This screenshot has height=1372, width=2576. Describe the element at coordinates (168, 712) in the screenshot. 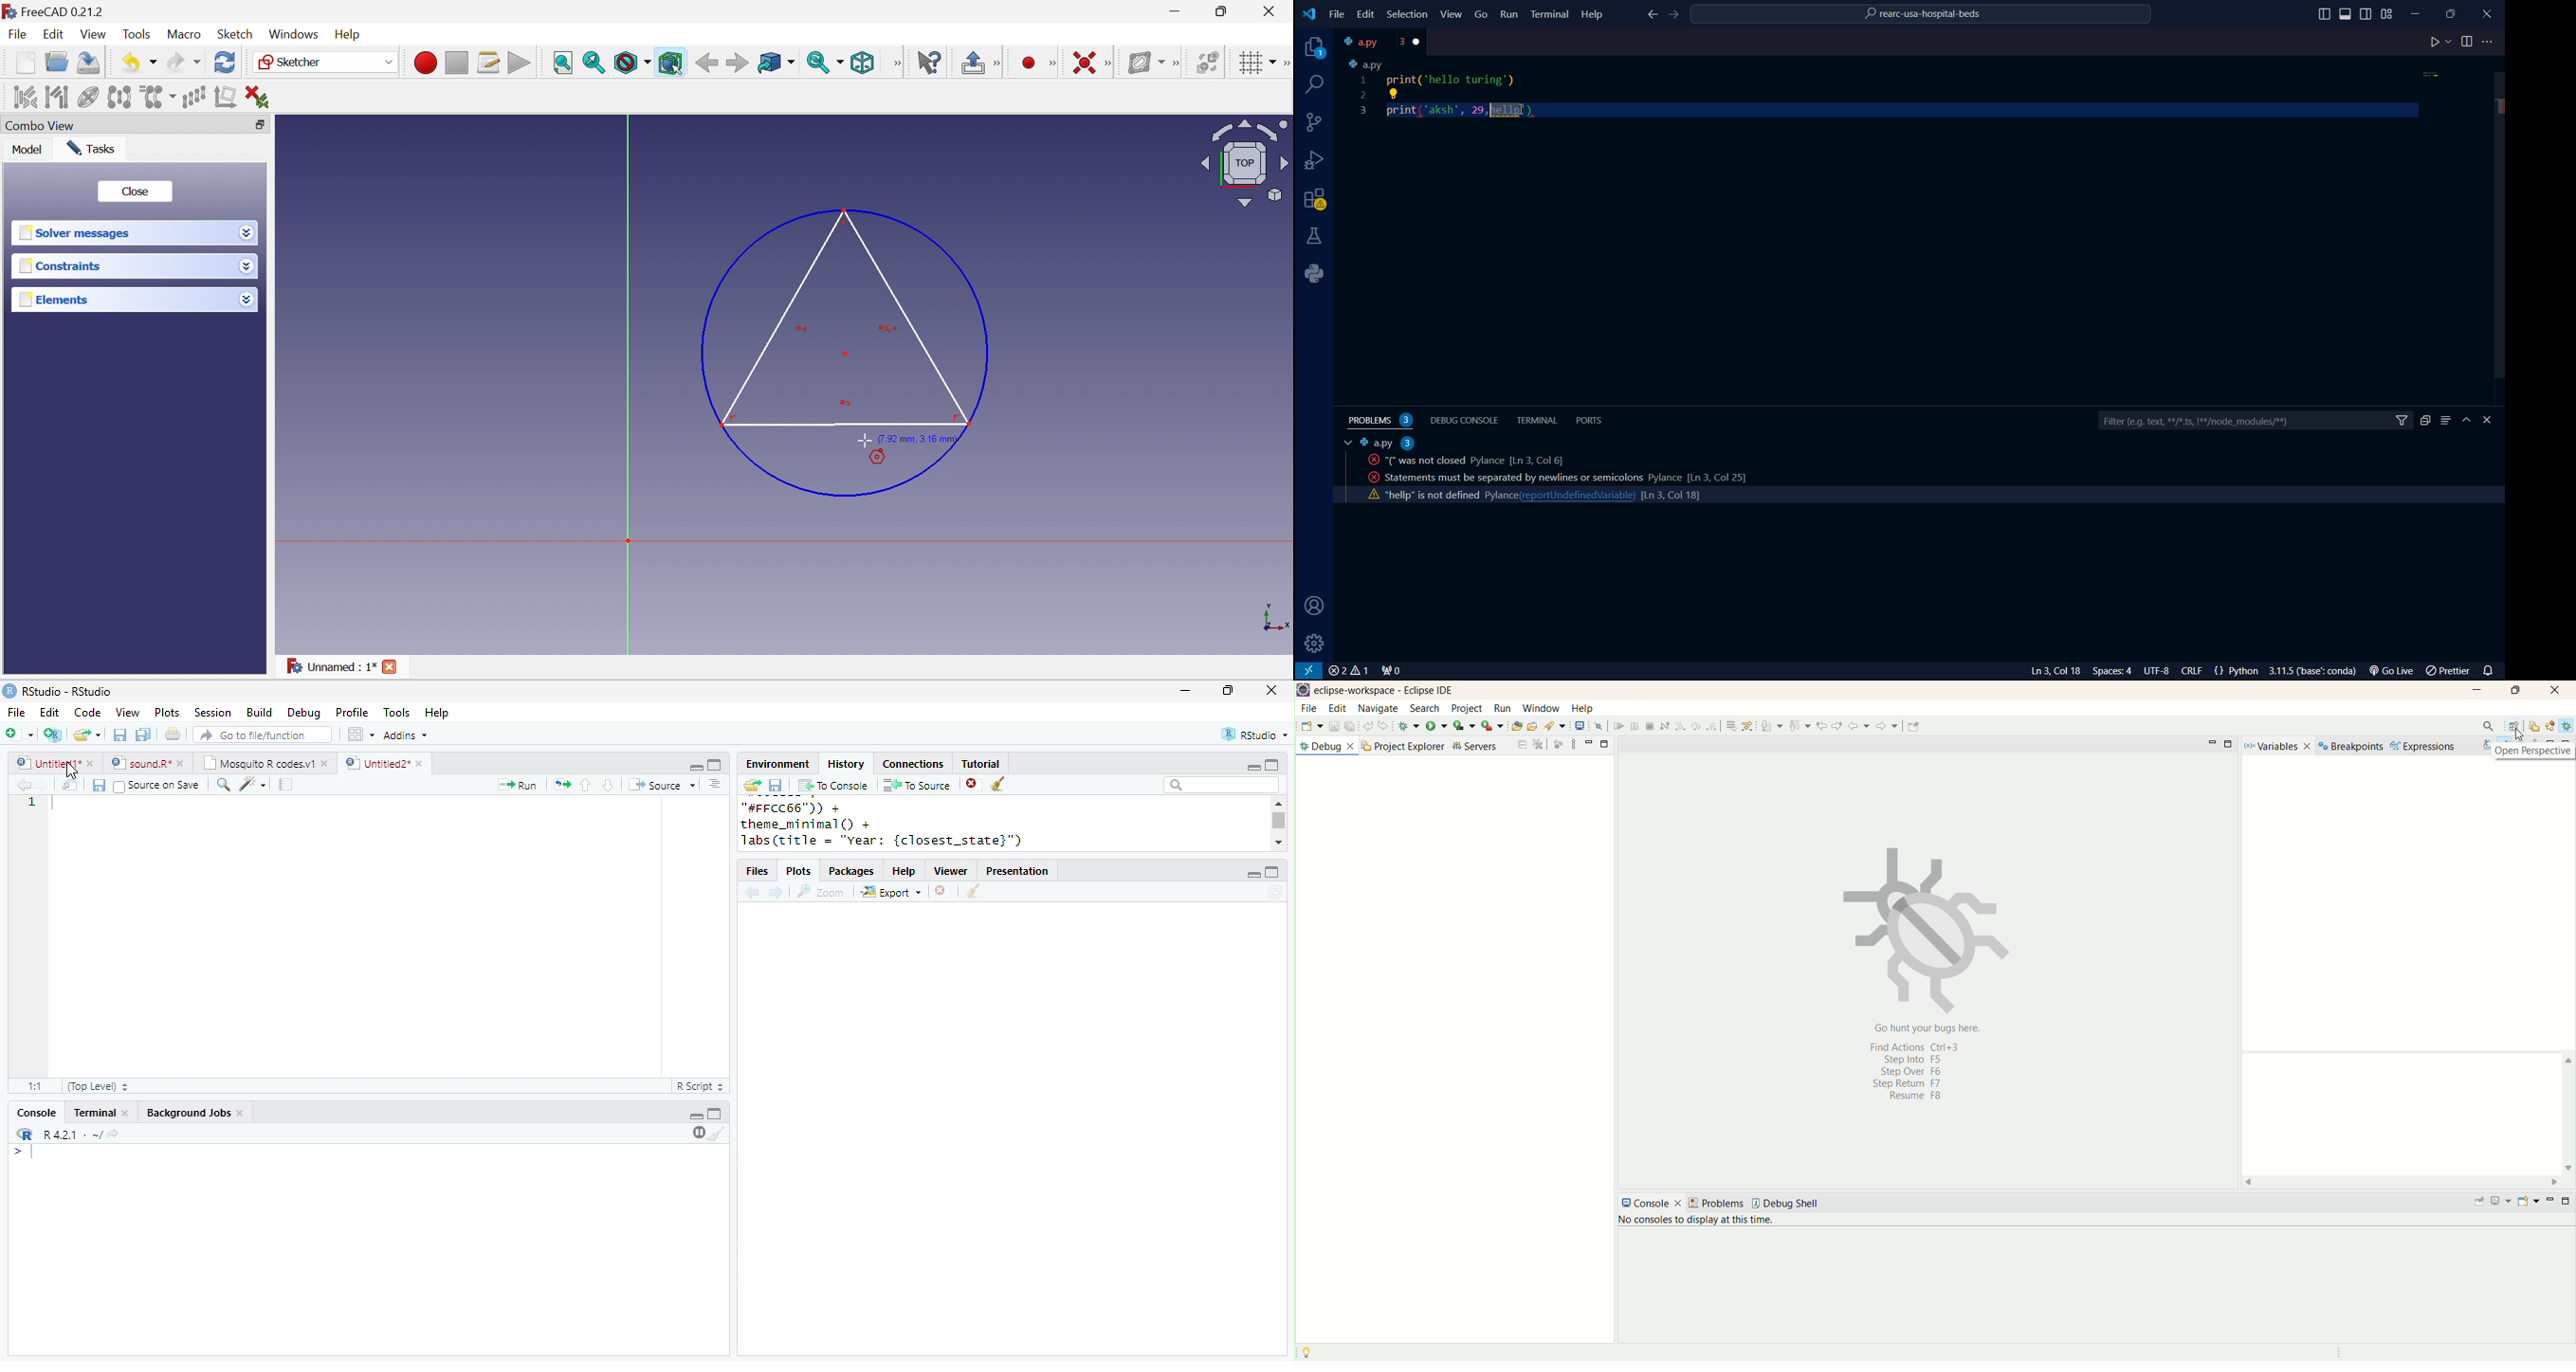

I see `Plots` at that location.